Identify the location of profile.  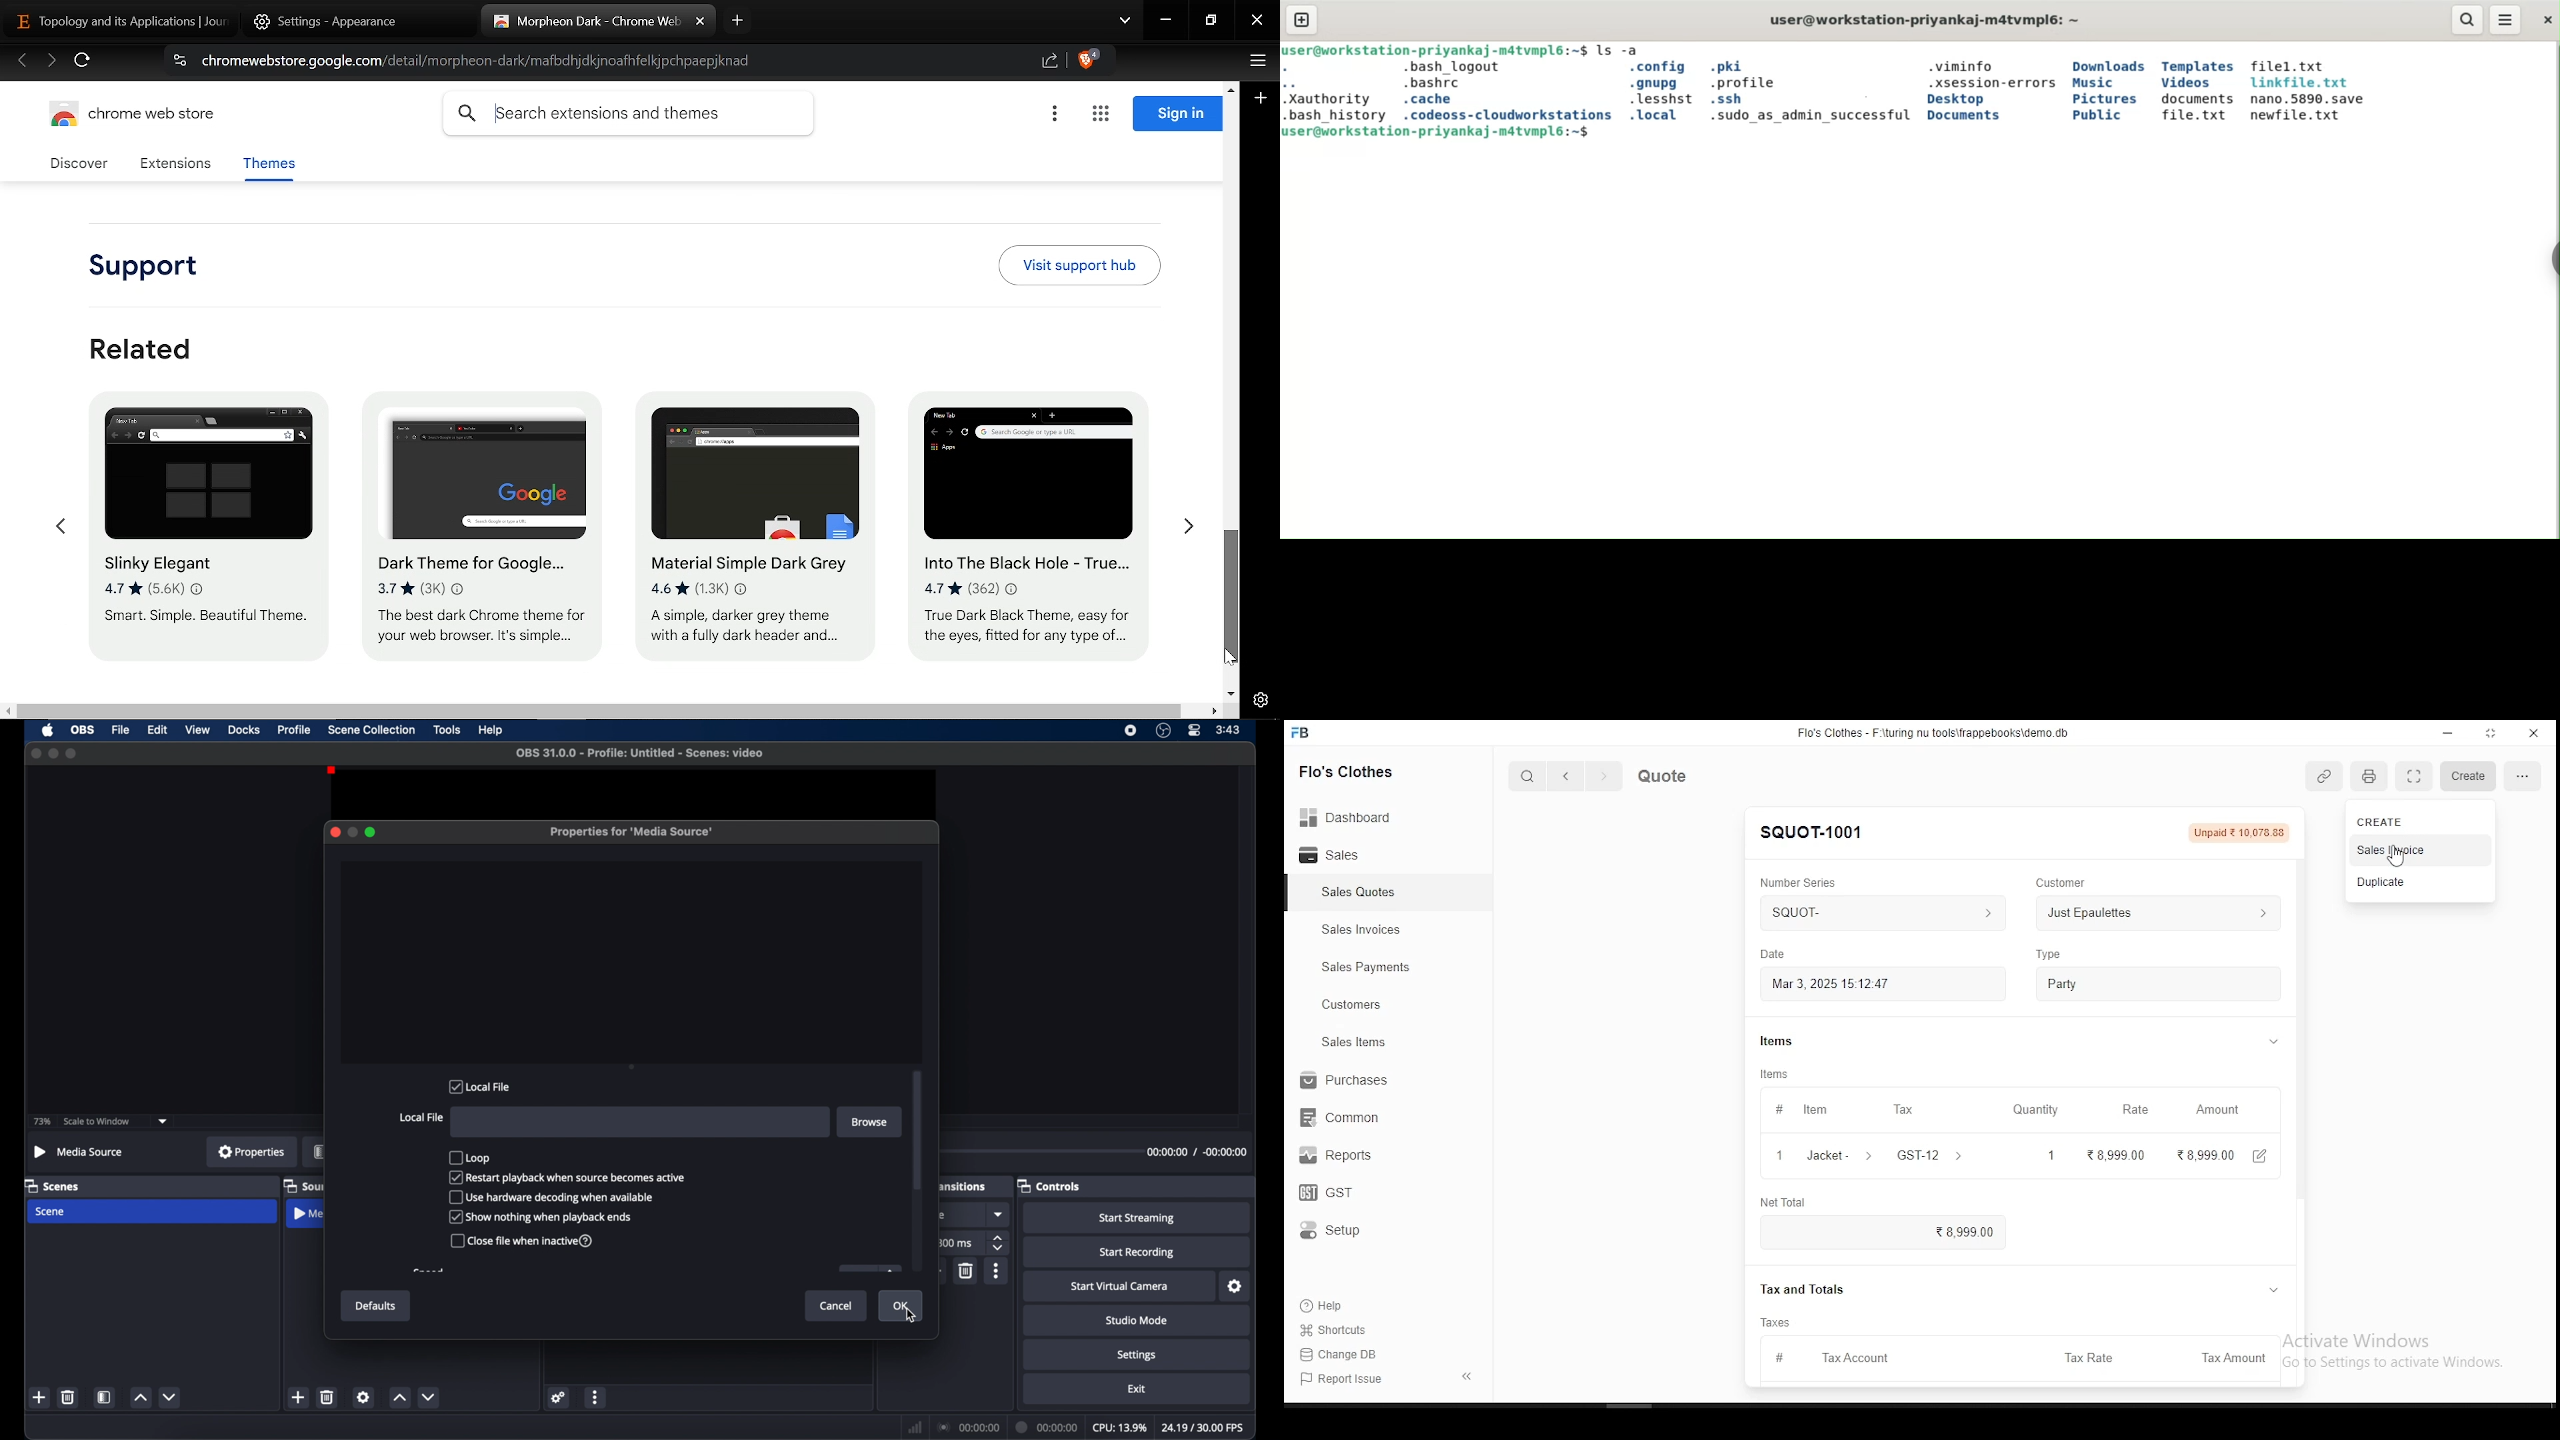
(295, 731).